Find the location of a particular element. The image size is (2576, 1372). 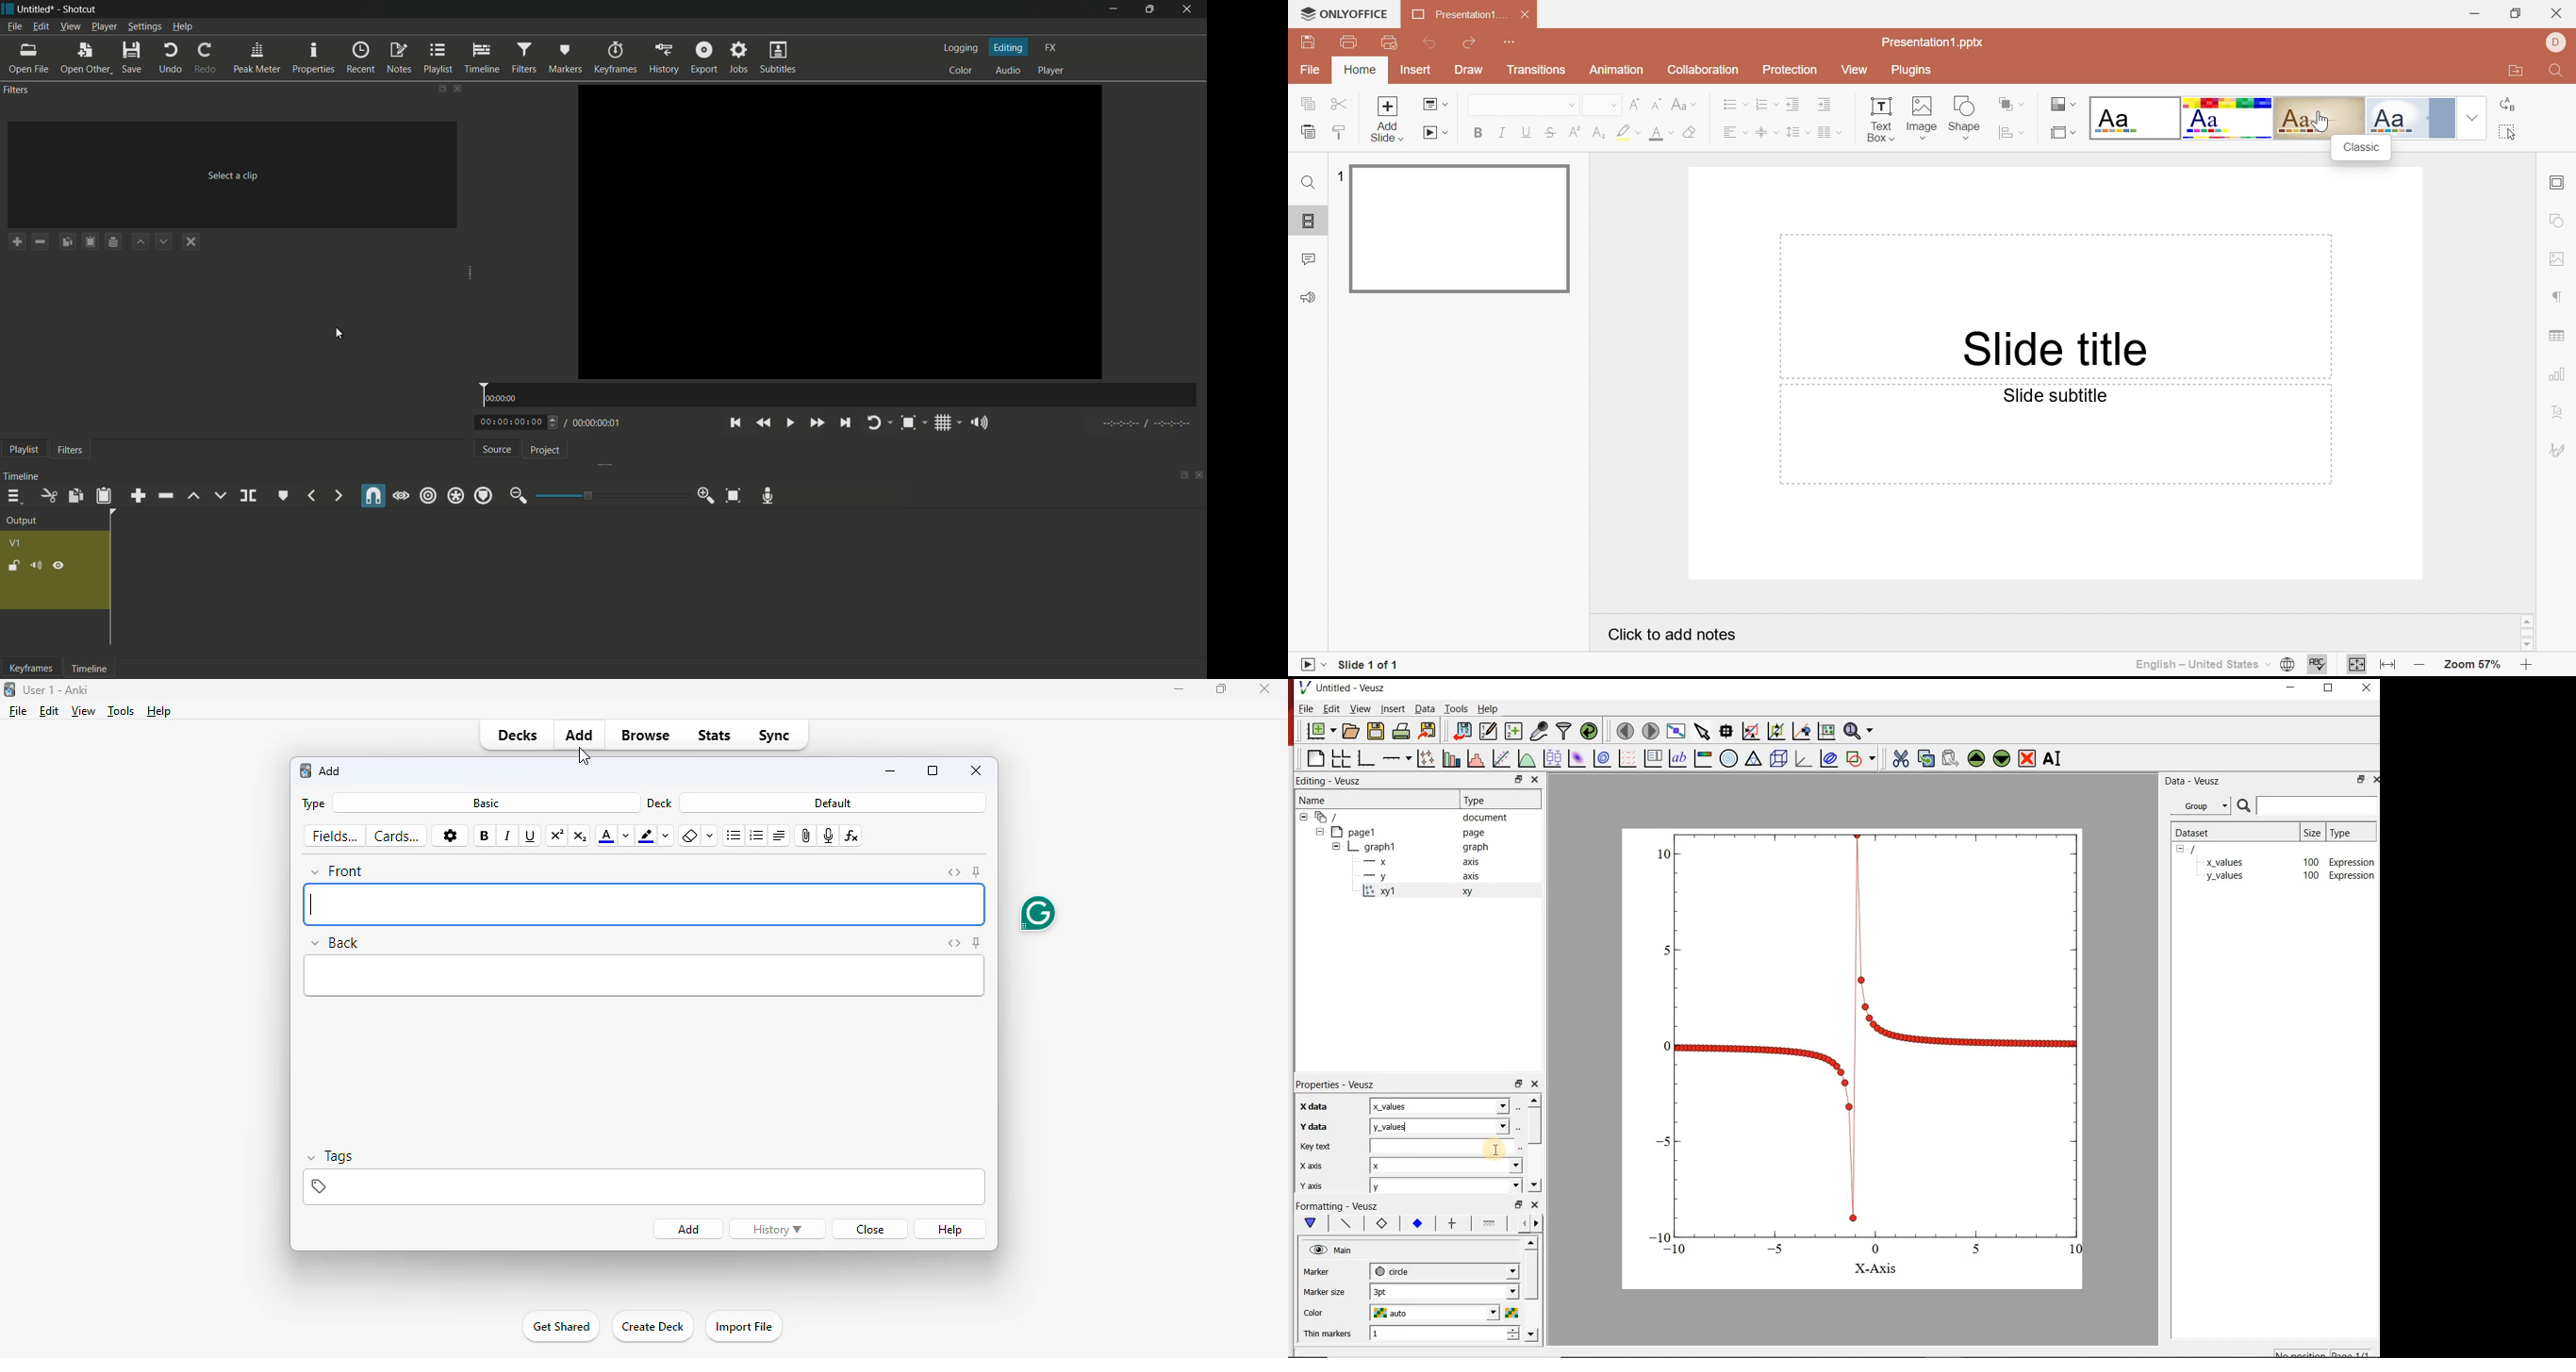

peak meter is located at coordinates (256, 58).